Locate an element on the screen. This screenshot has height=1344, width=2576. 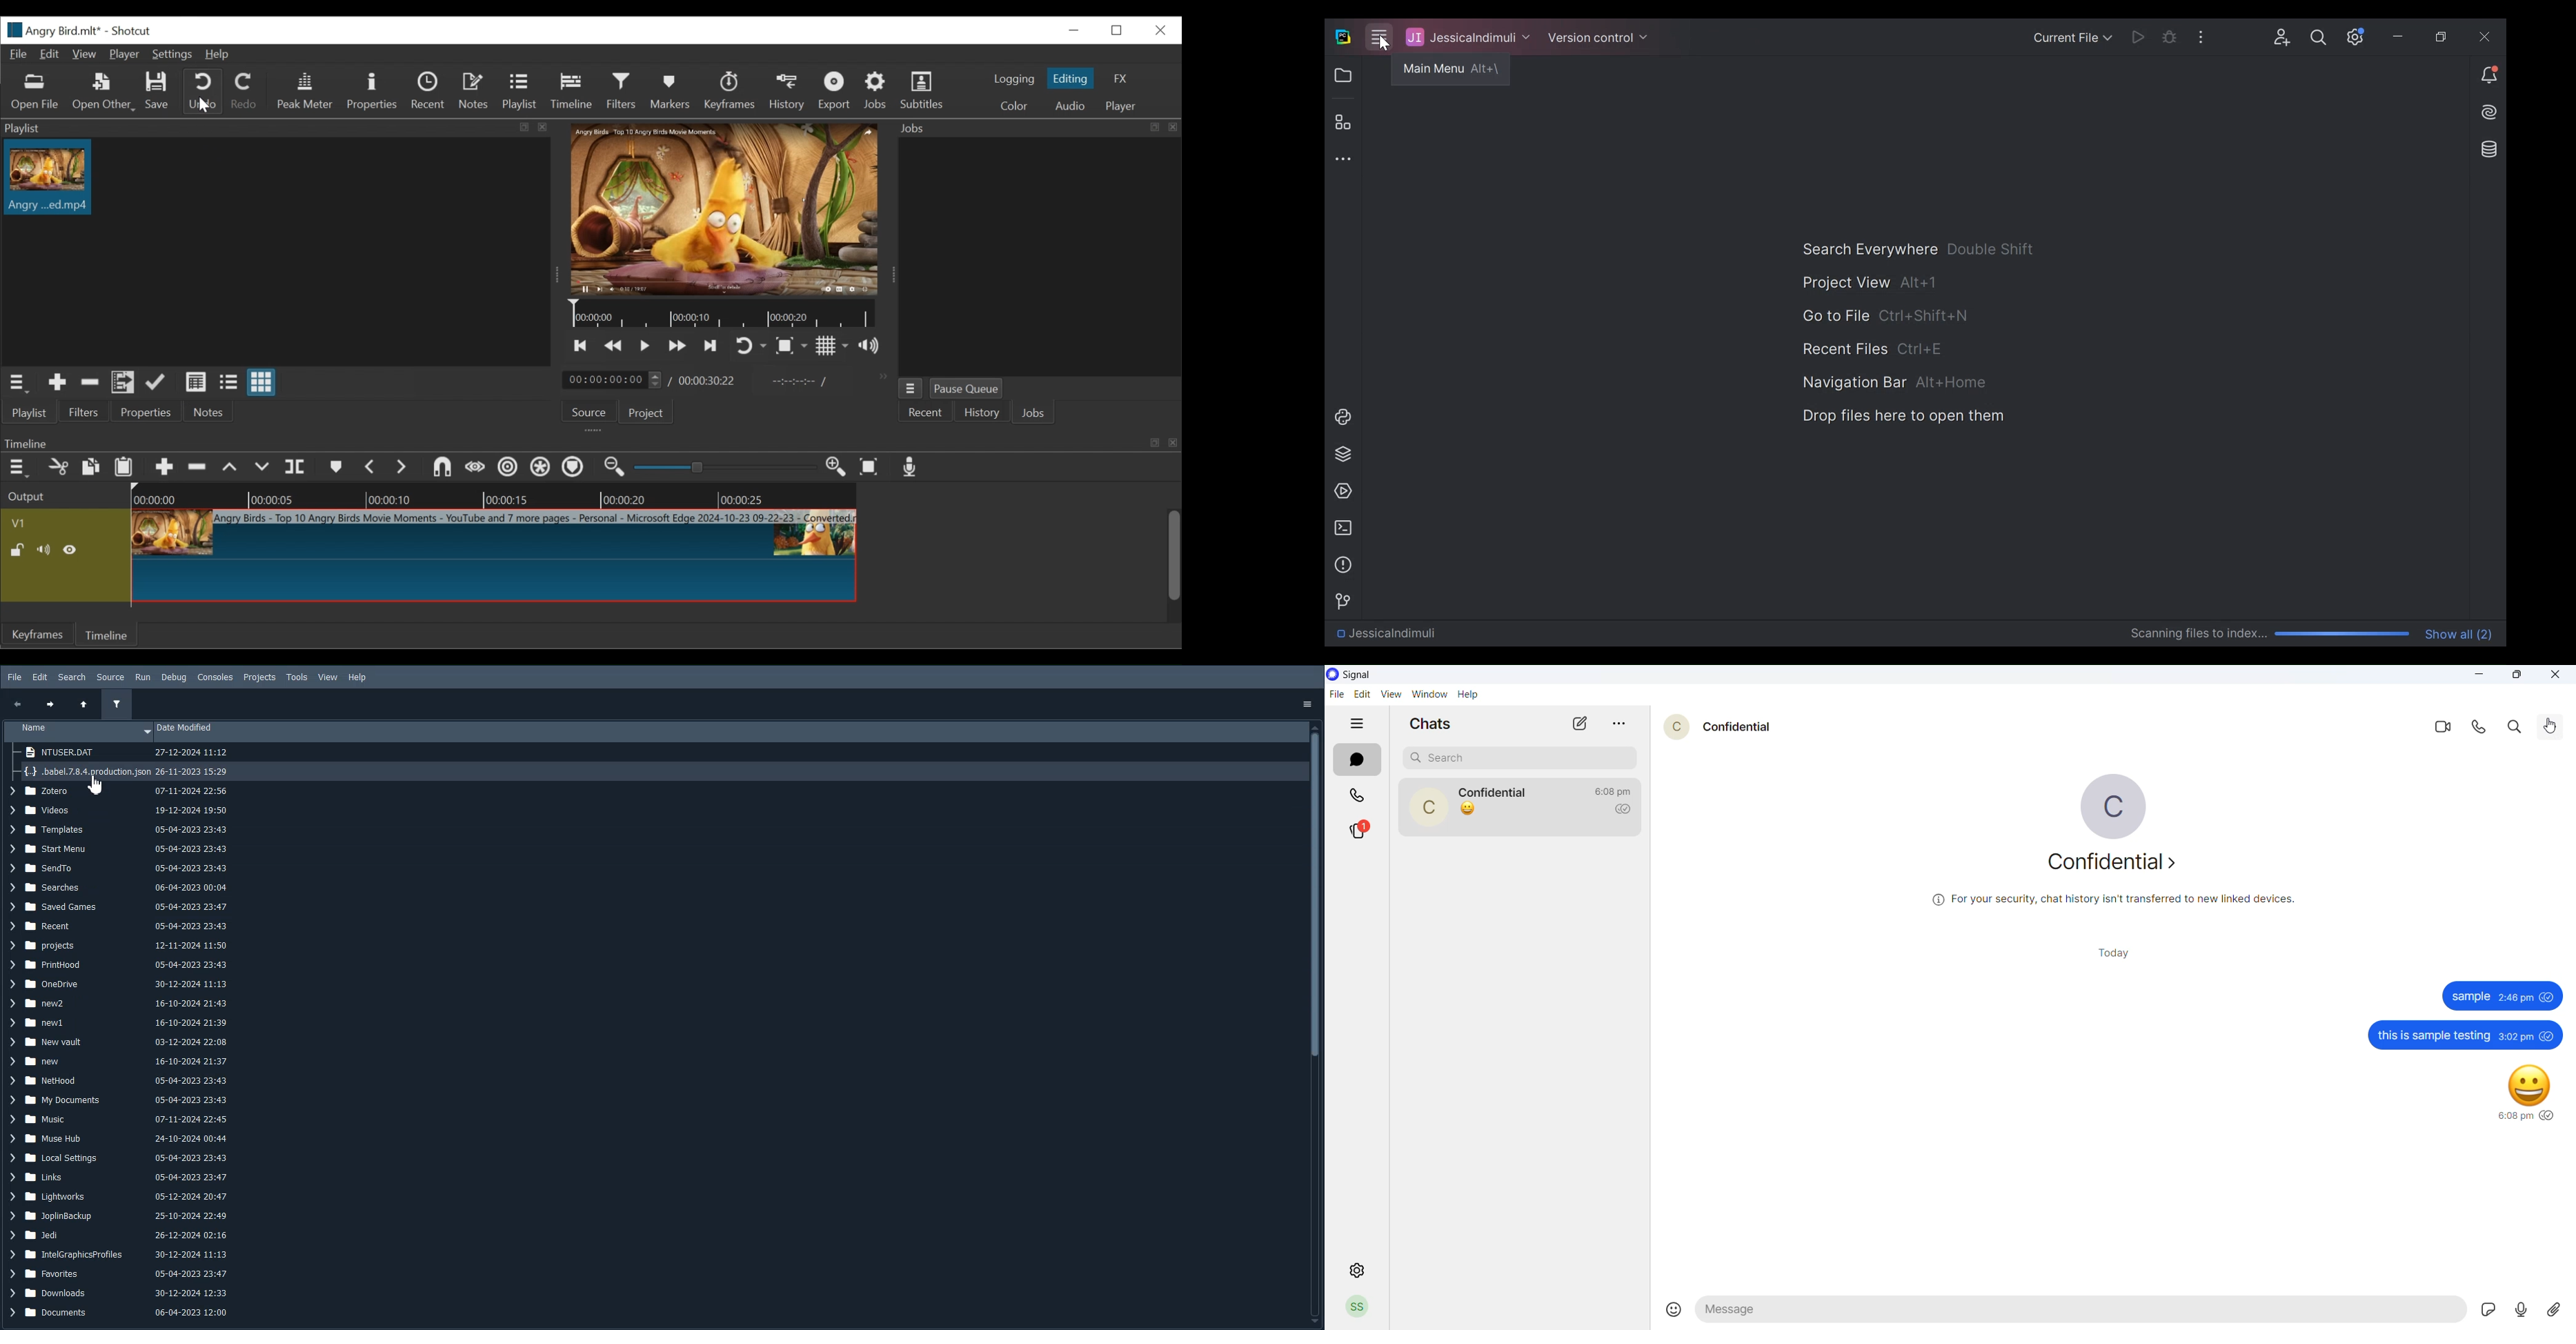
Playlist is located at coordinates (29, 413).